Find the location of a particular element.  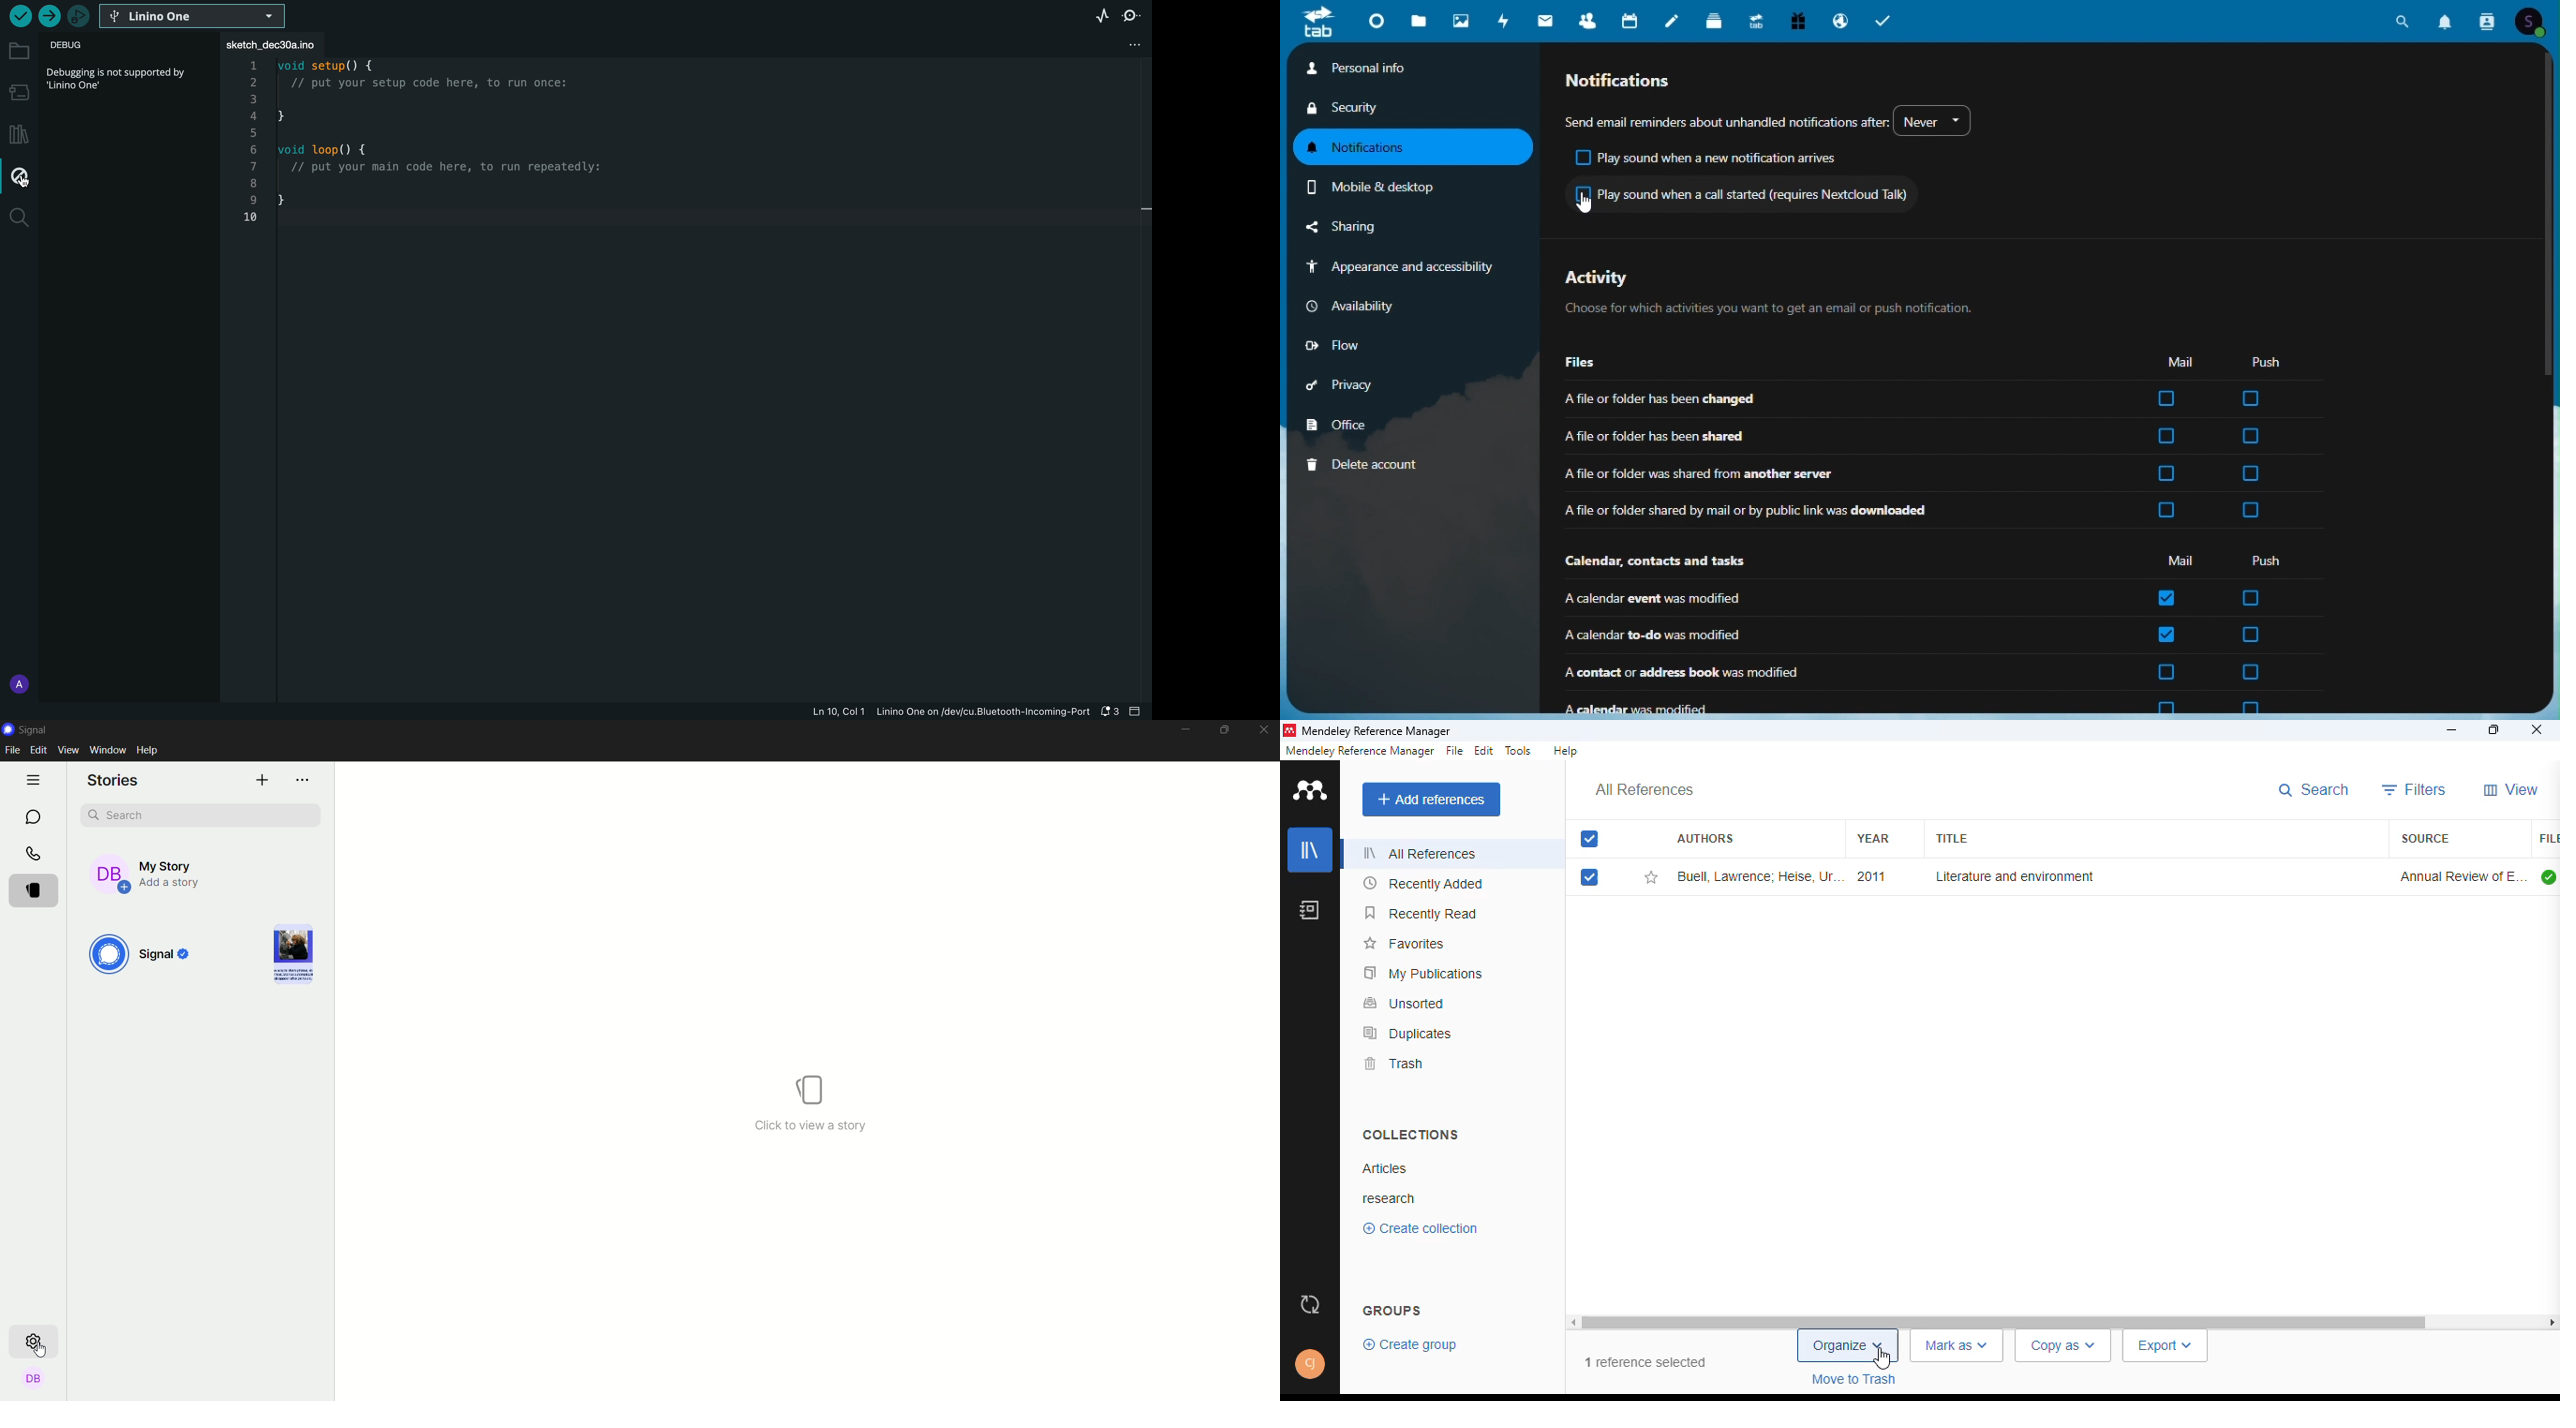

edit is located at coordinates (40, 751).